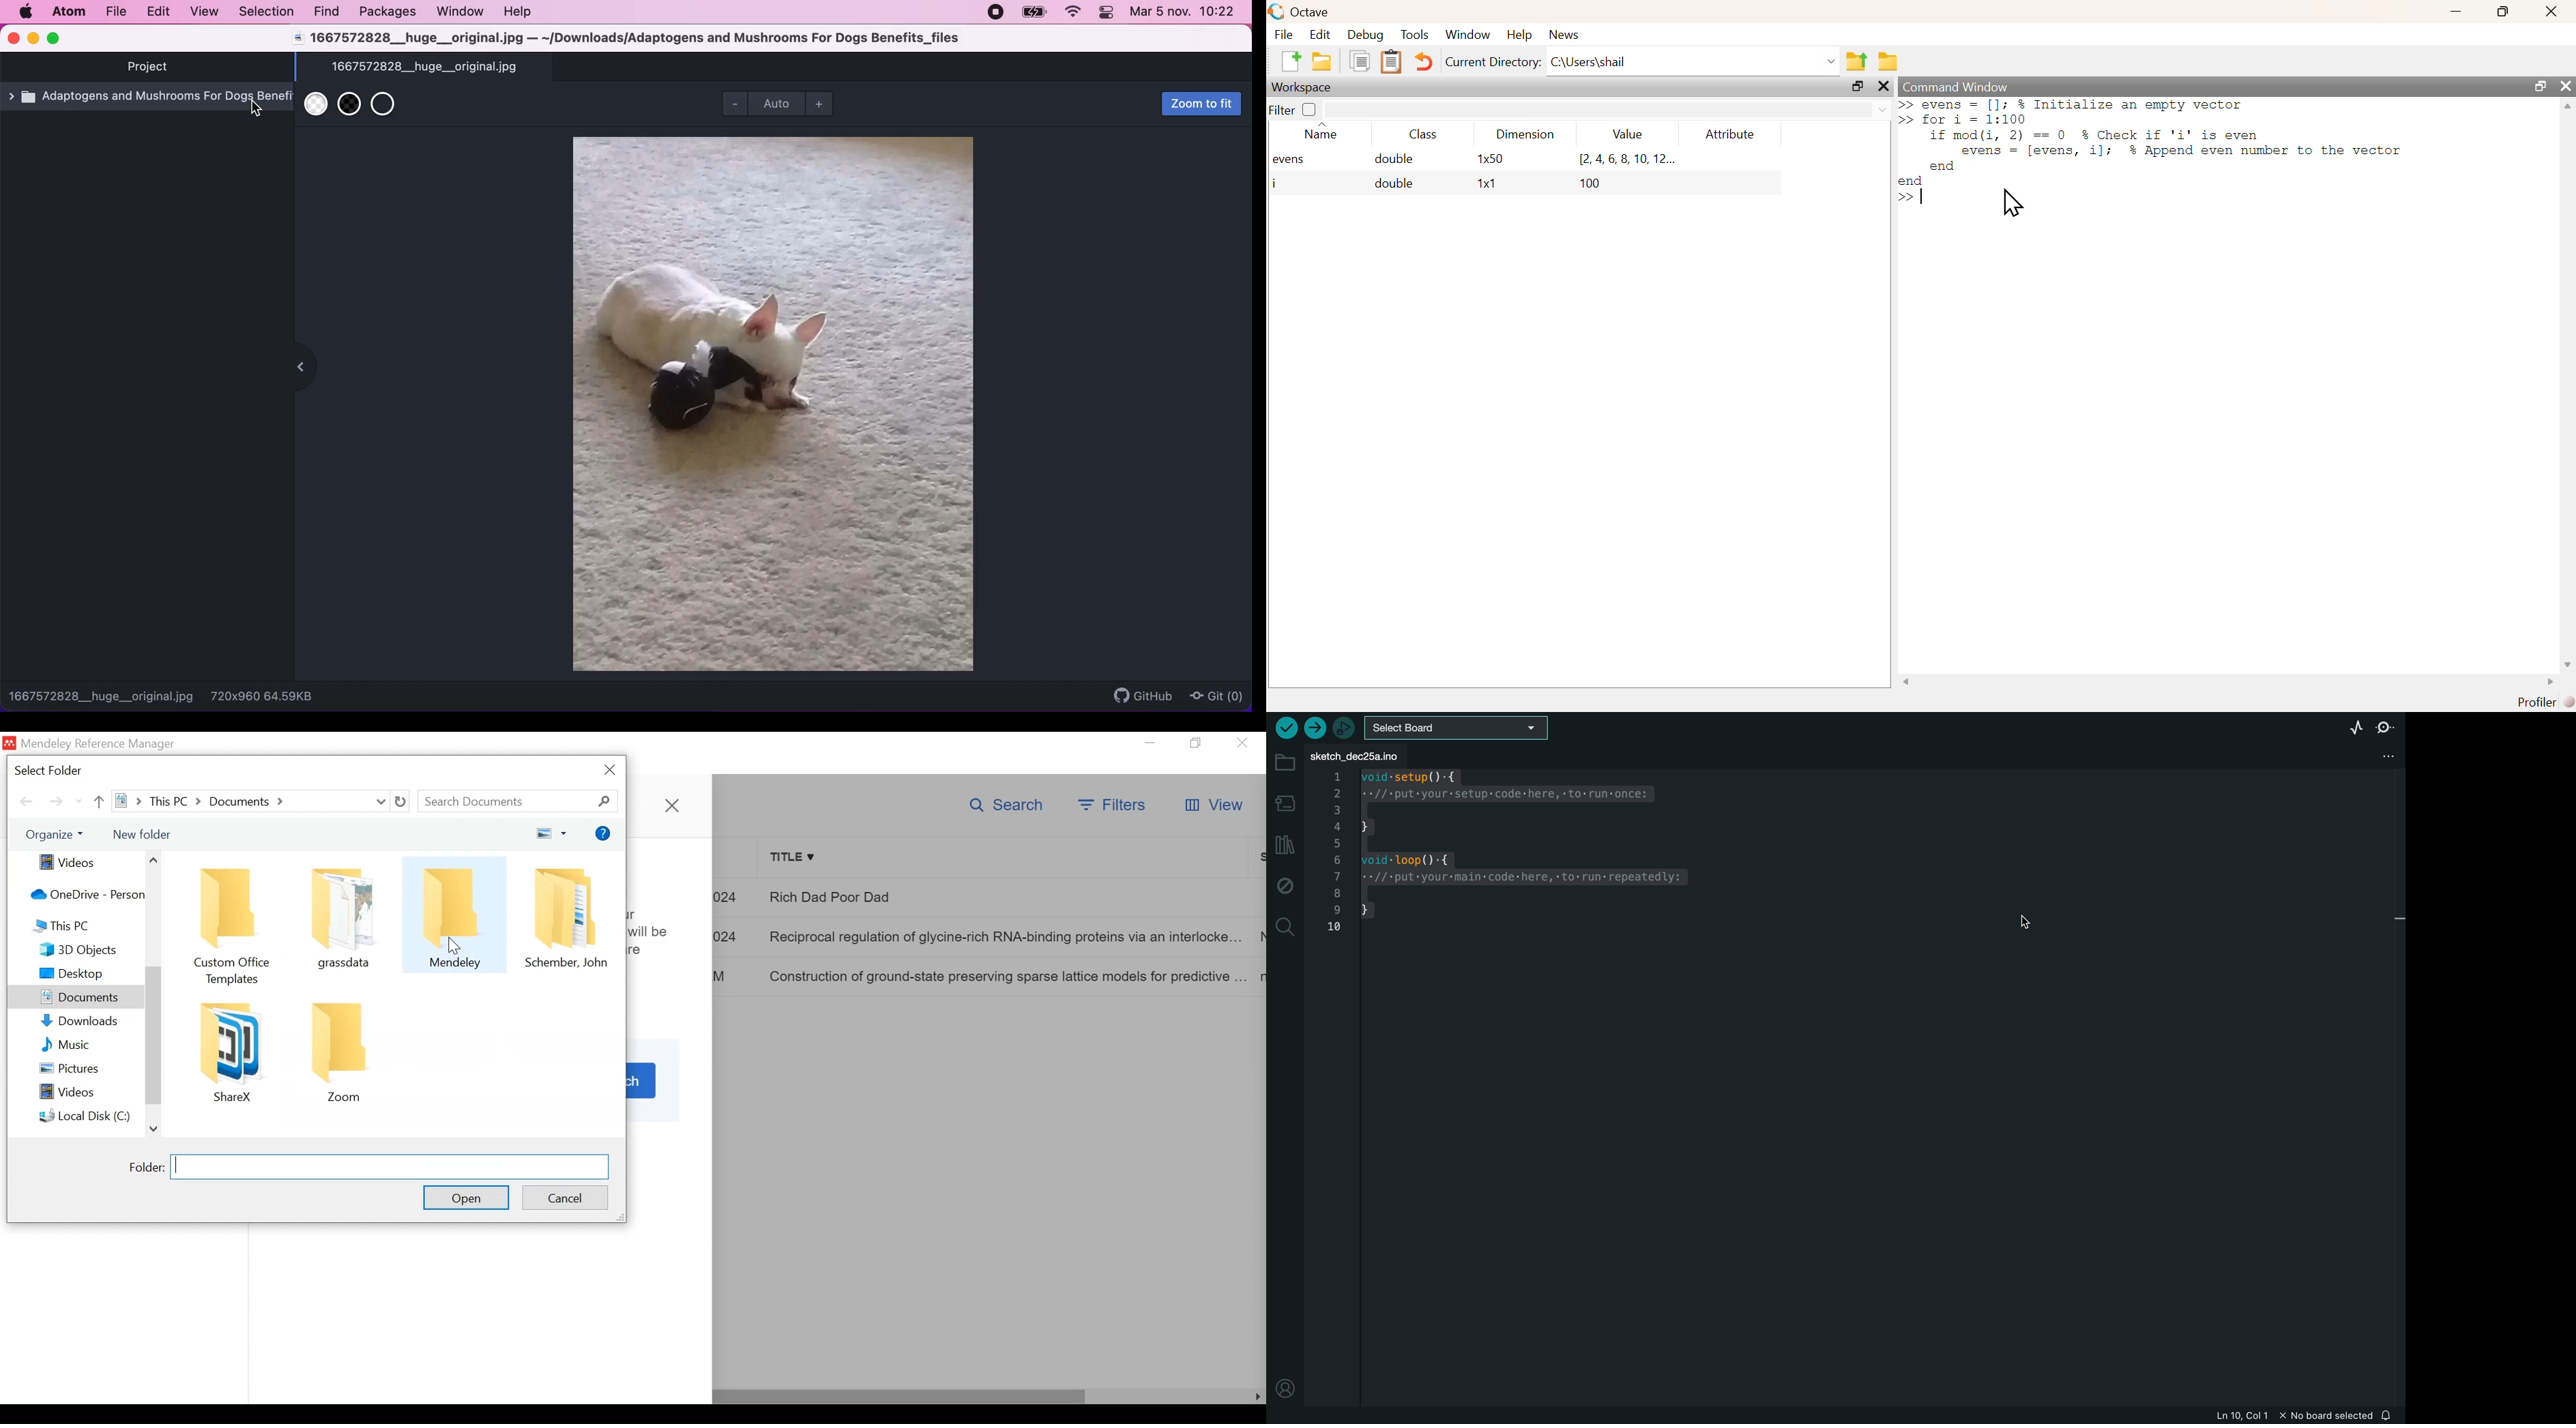 The image size is (2576, 1428). Describe the element at coordinates (53, 770) in the screenshot. I see `Select Folder` at that location.